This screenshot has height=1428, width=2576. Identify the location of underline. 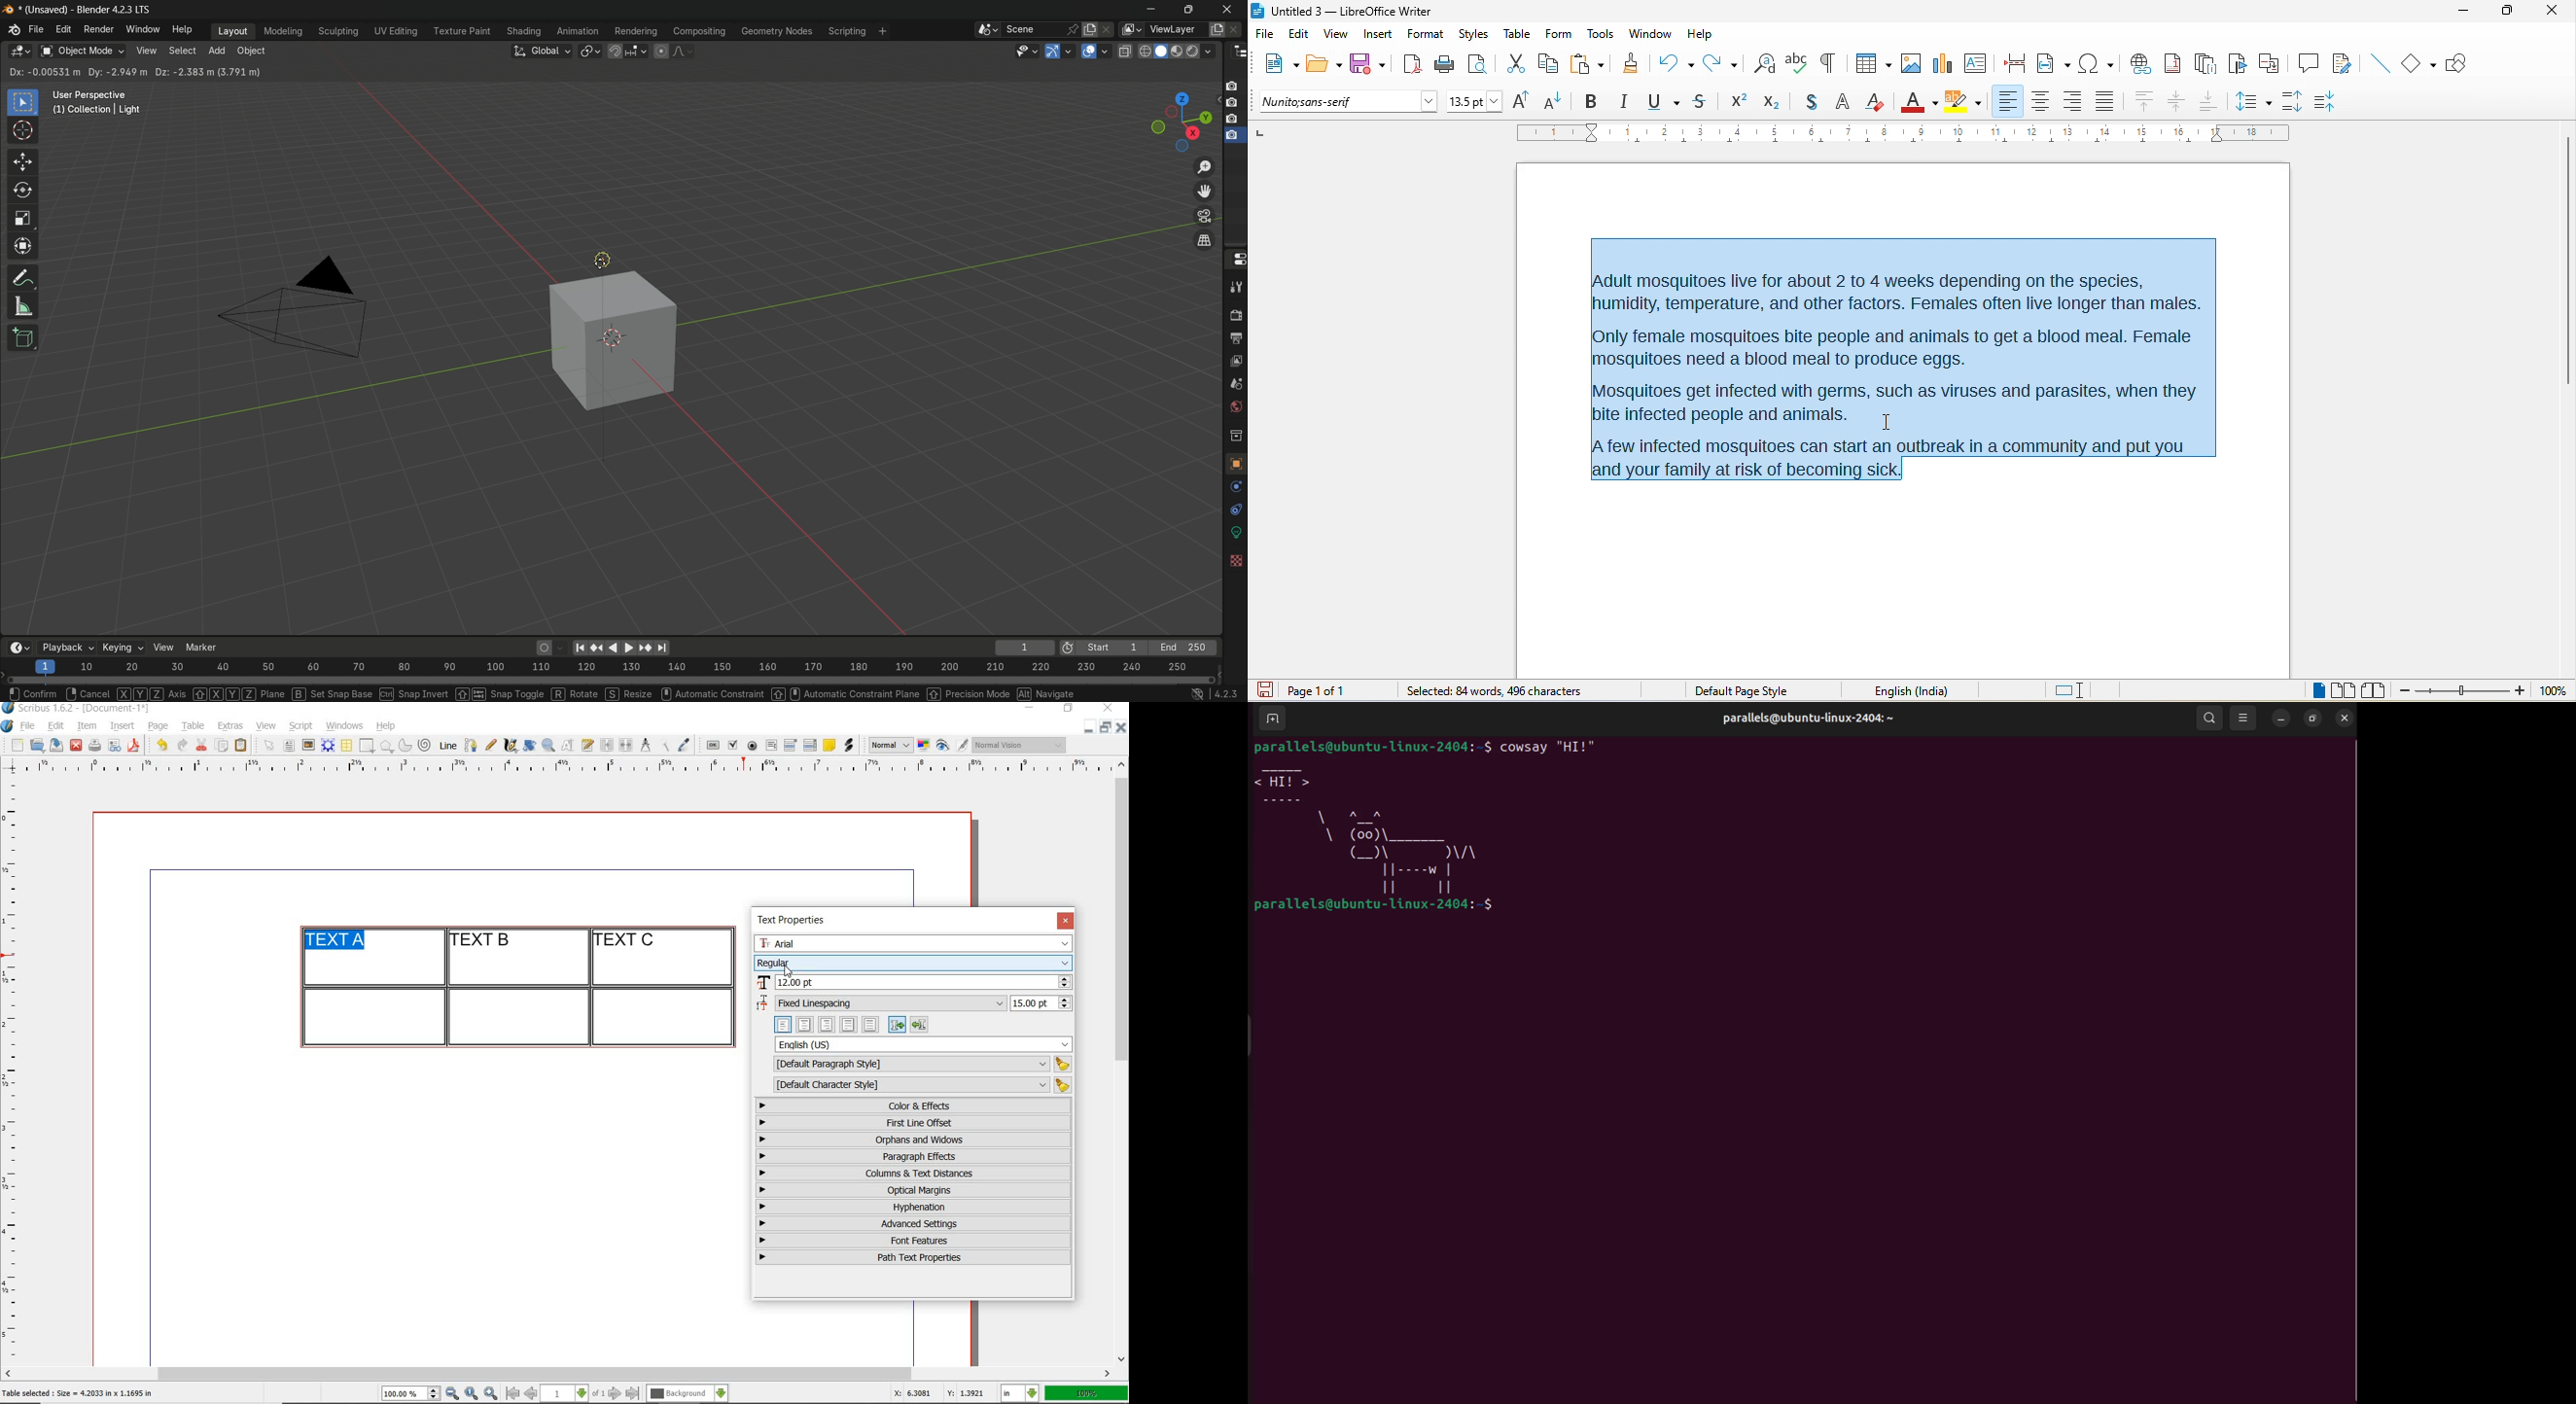
(1662, 102).